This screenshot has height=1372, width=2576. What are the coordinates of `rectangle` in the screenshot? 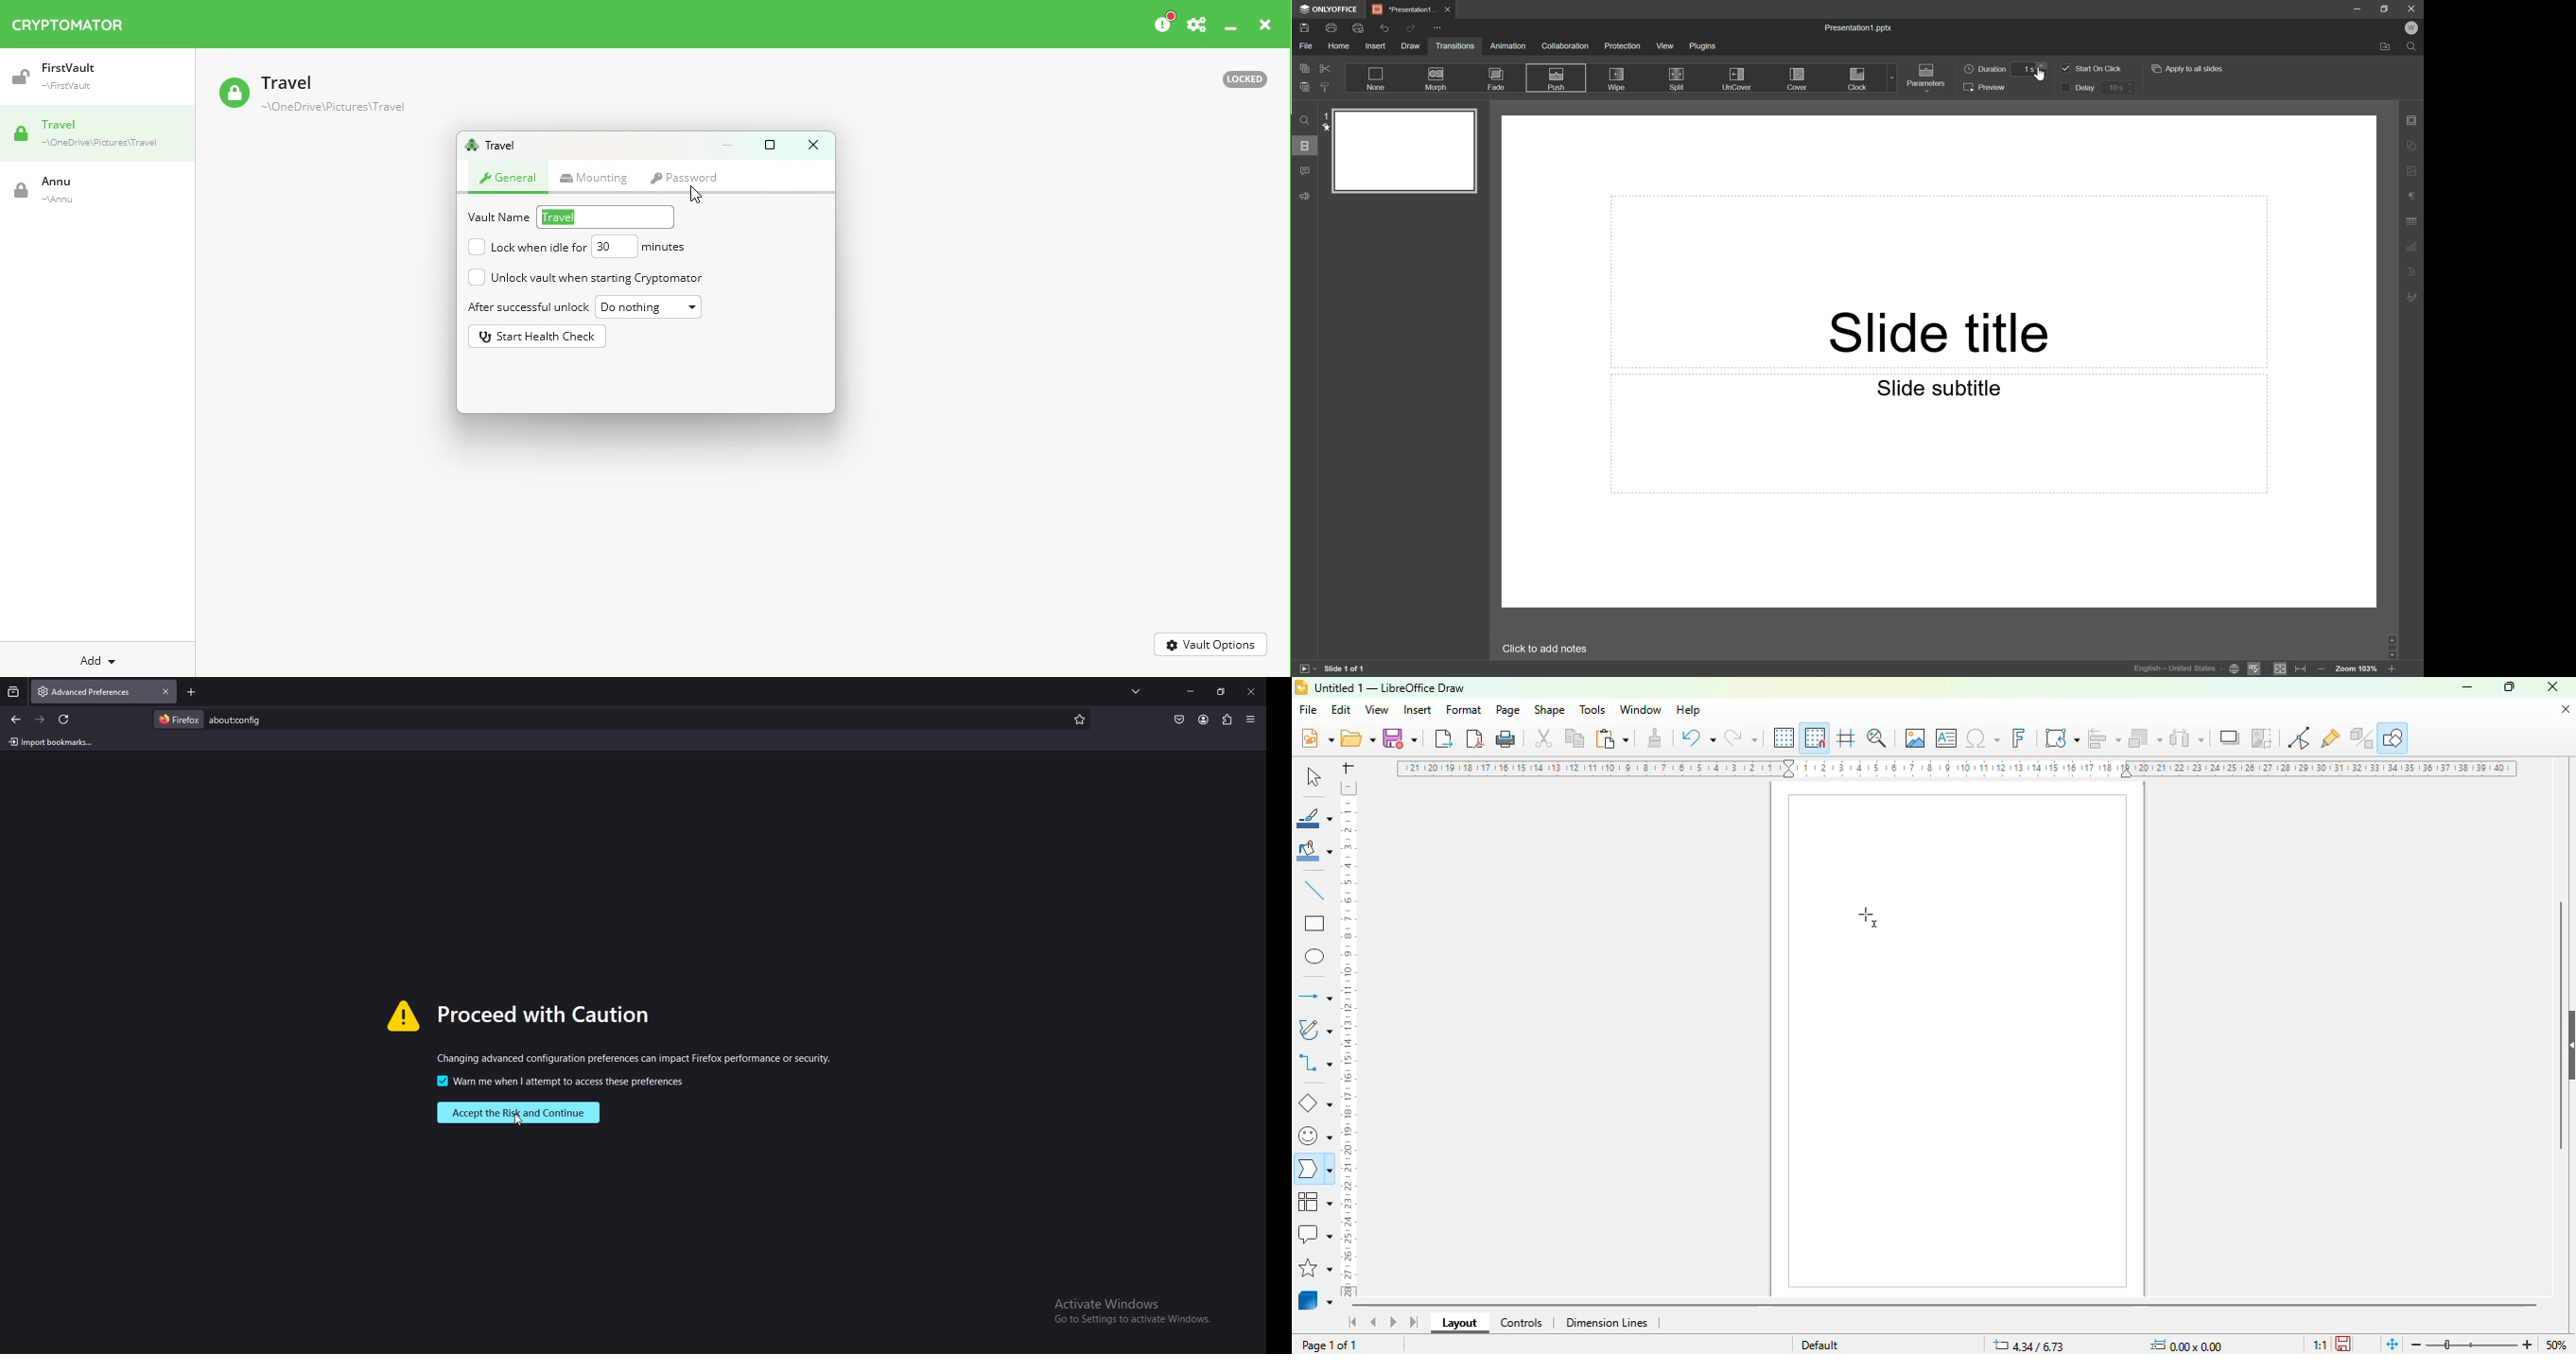 It's located at (1315, 922).